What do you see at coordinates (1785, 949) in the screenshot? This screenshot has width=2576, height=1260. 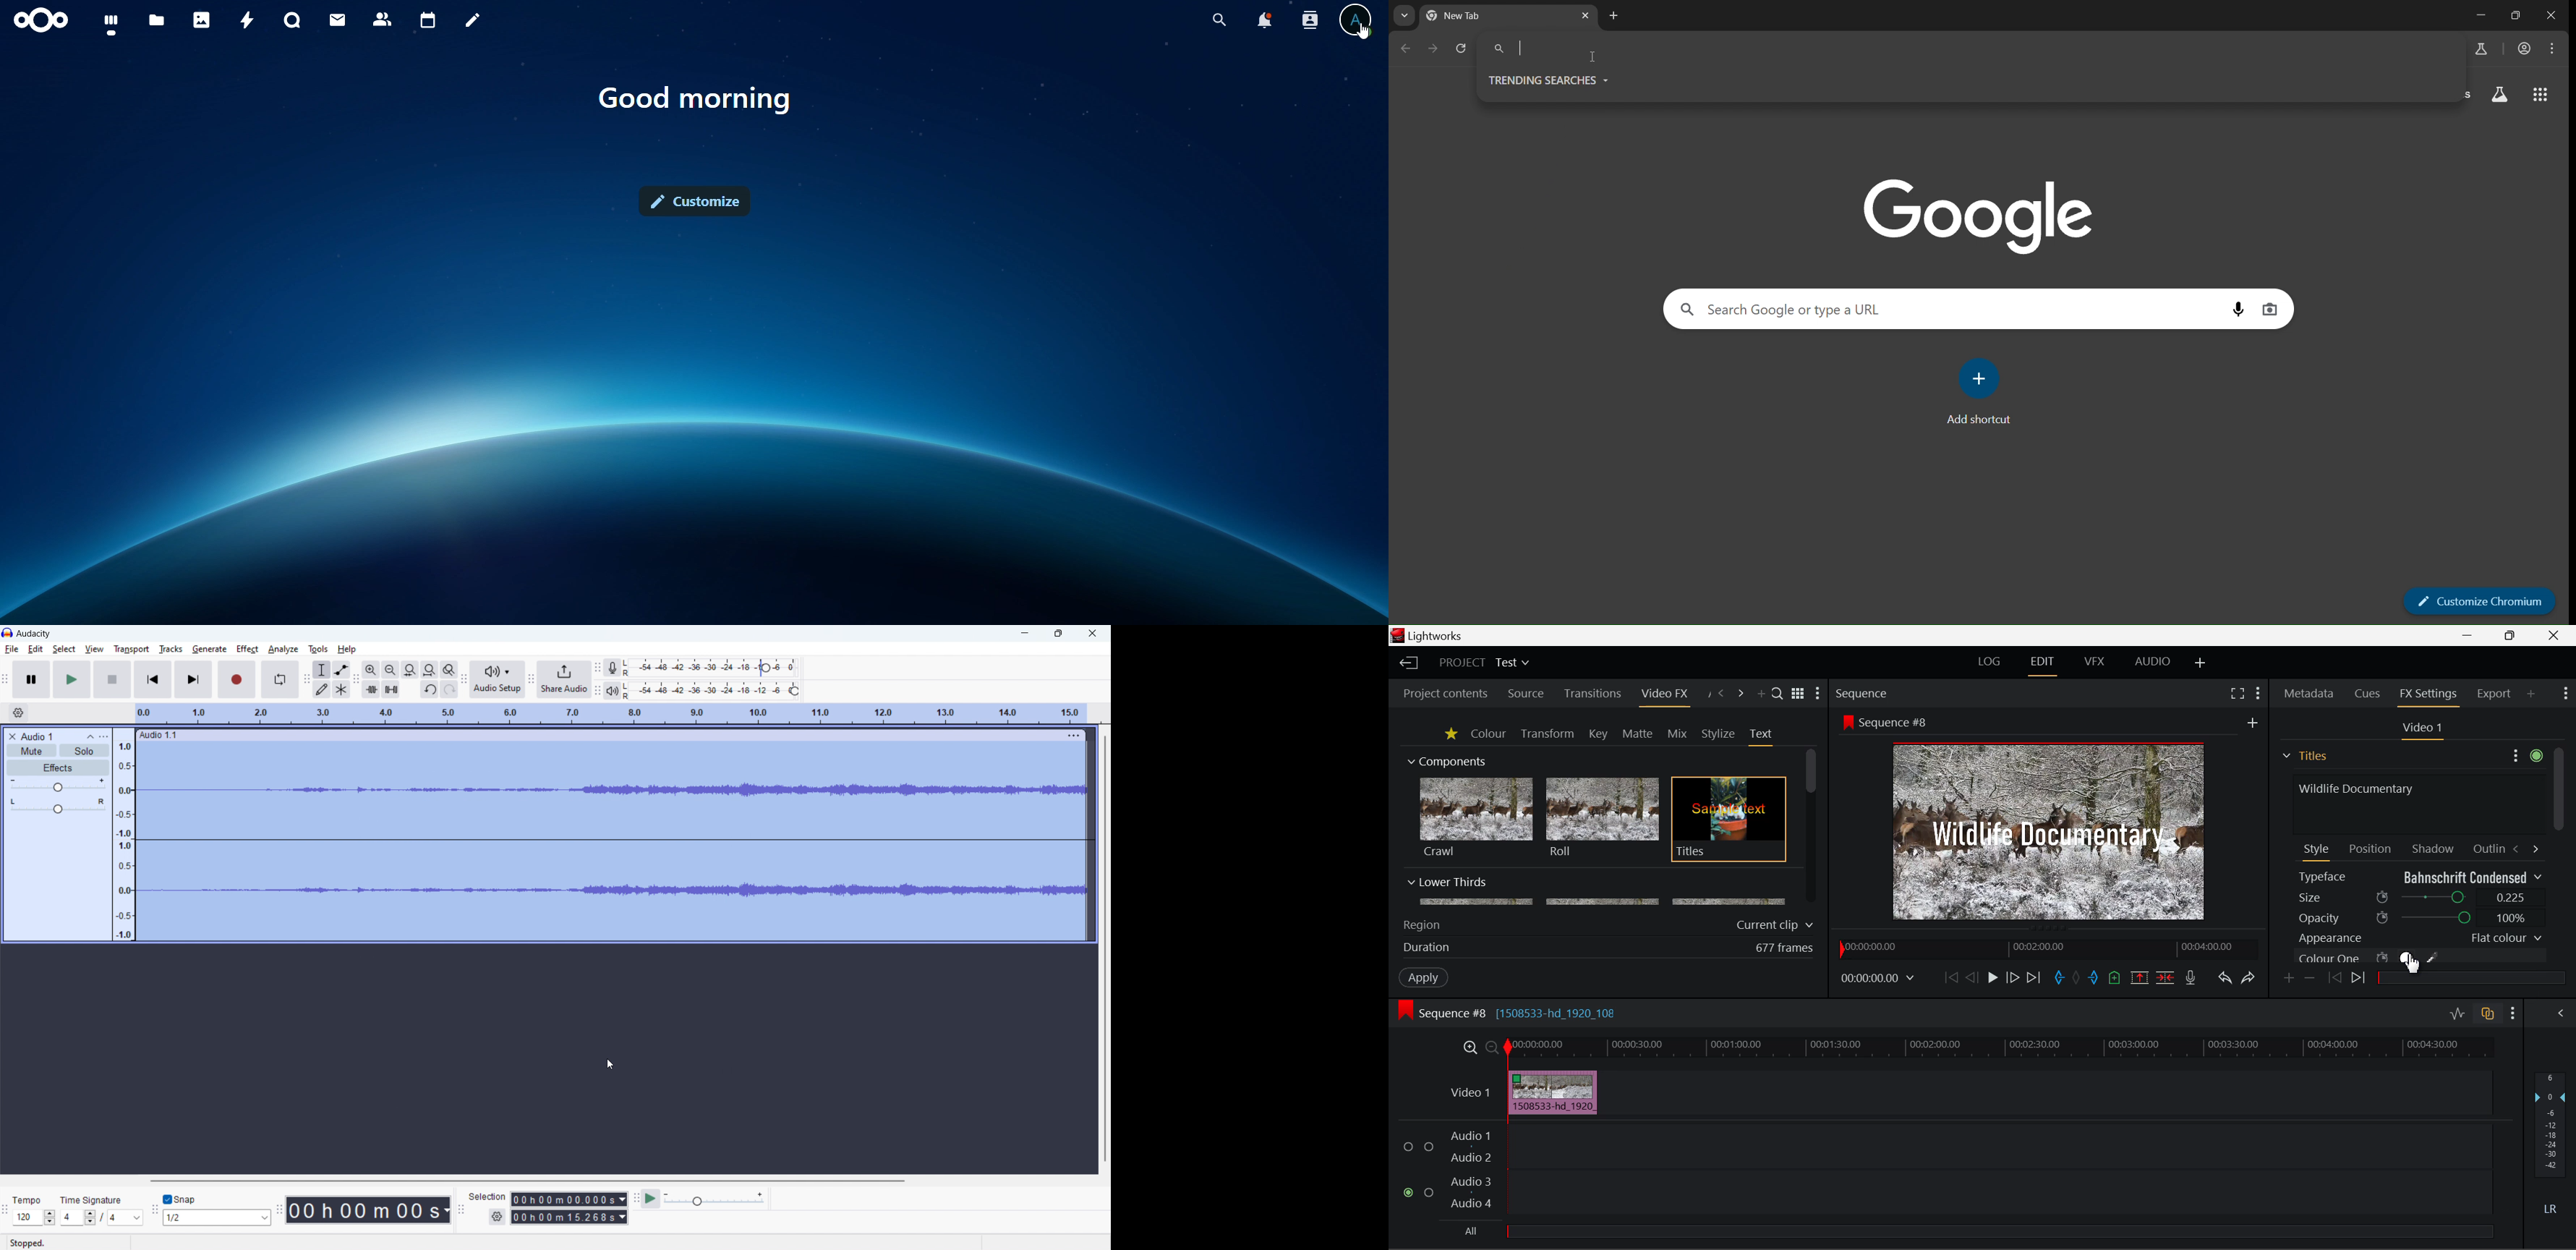 I see `677 frames` at bounding box center [1785, 949].